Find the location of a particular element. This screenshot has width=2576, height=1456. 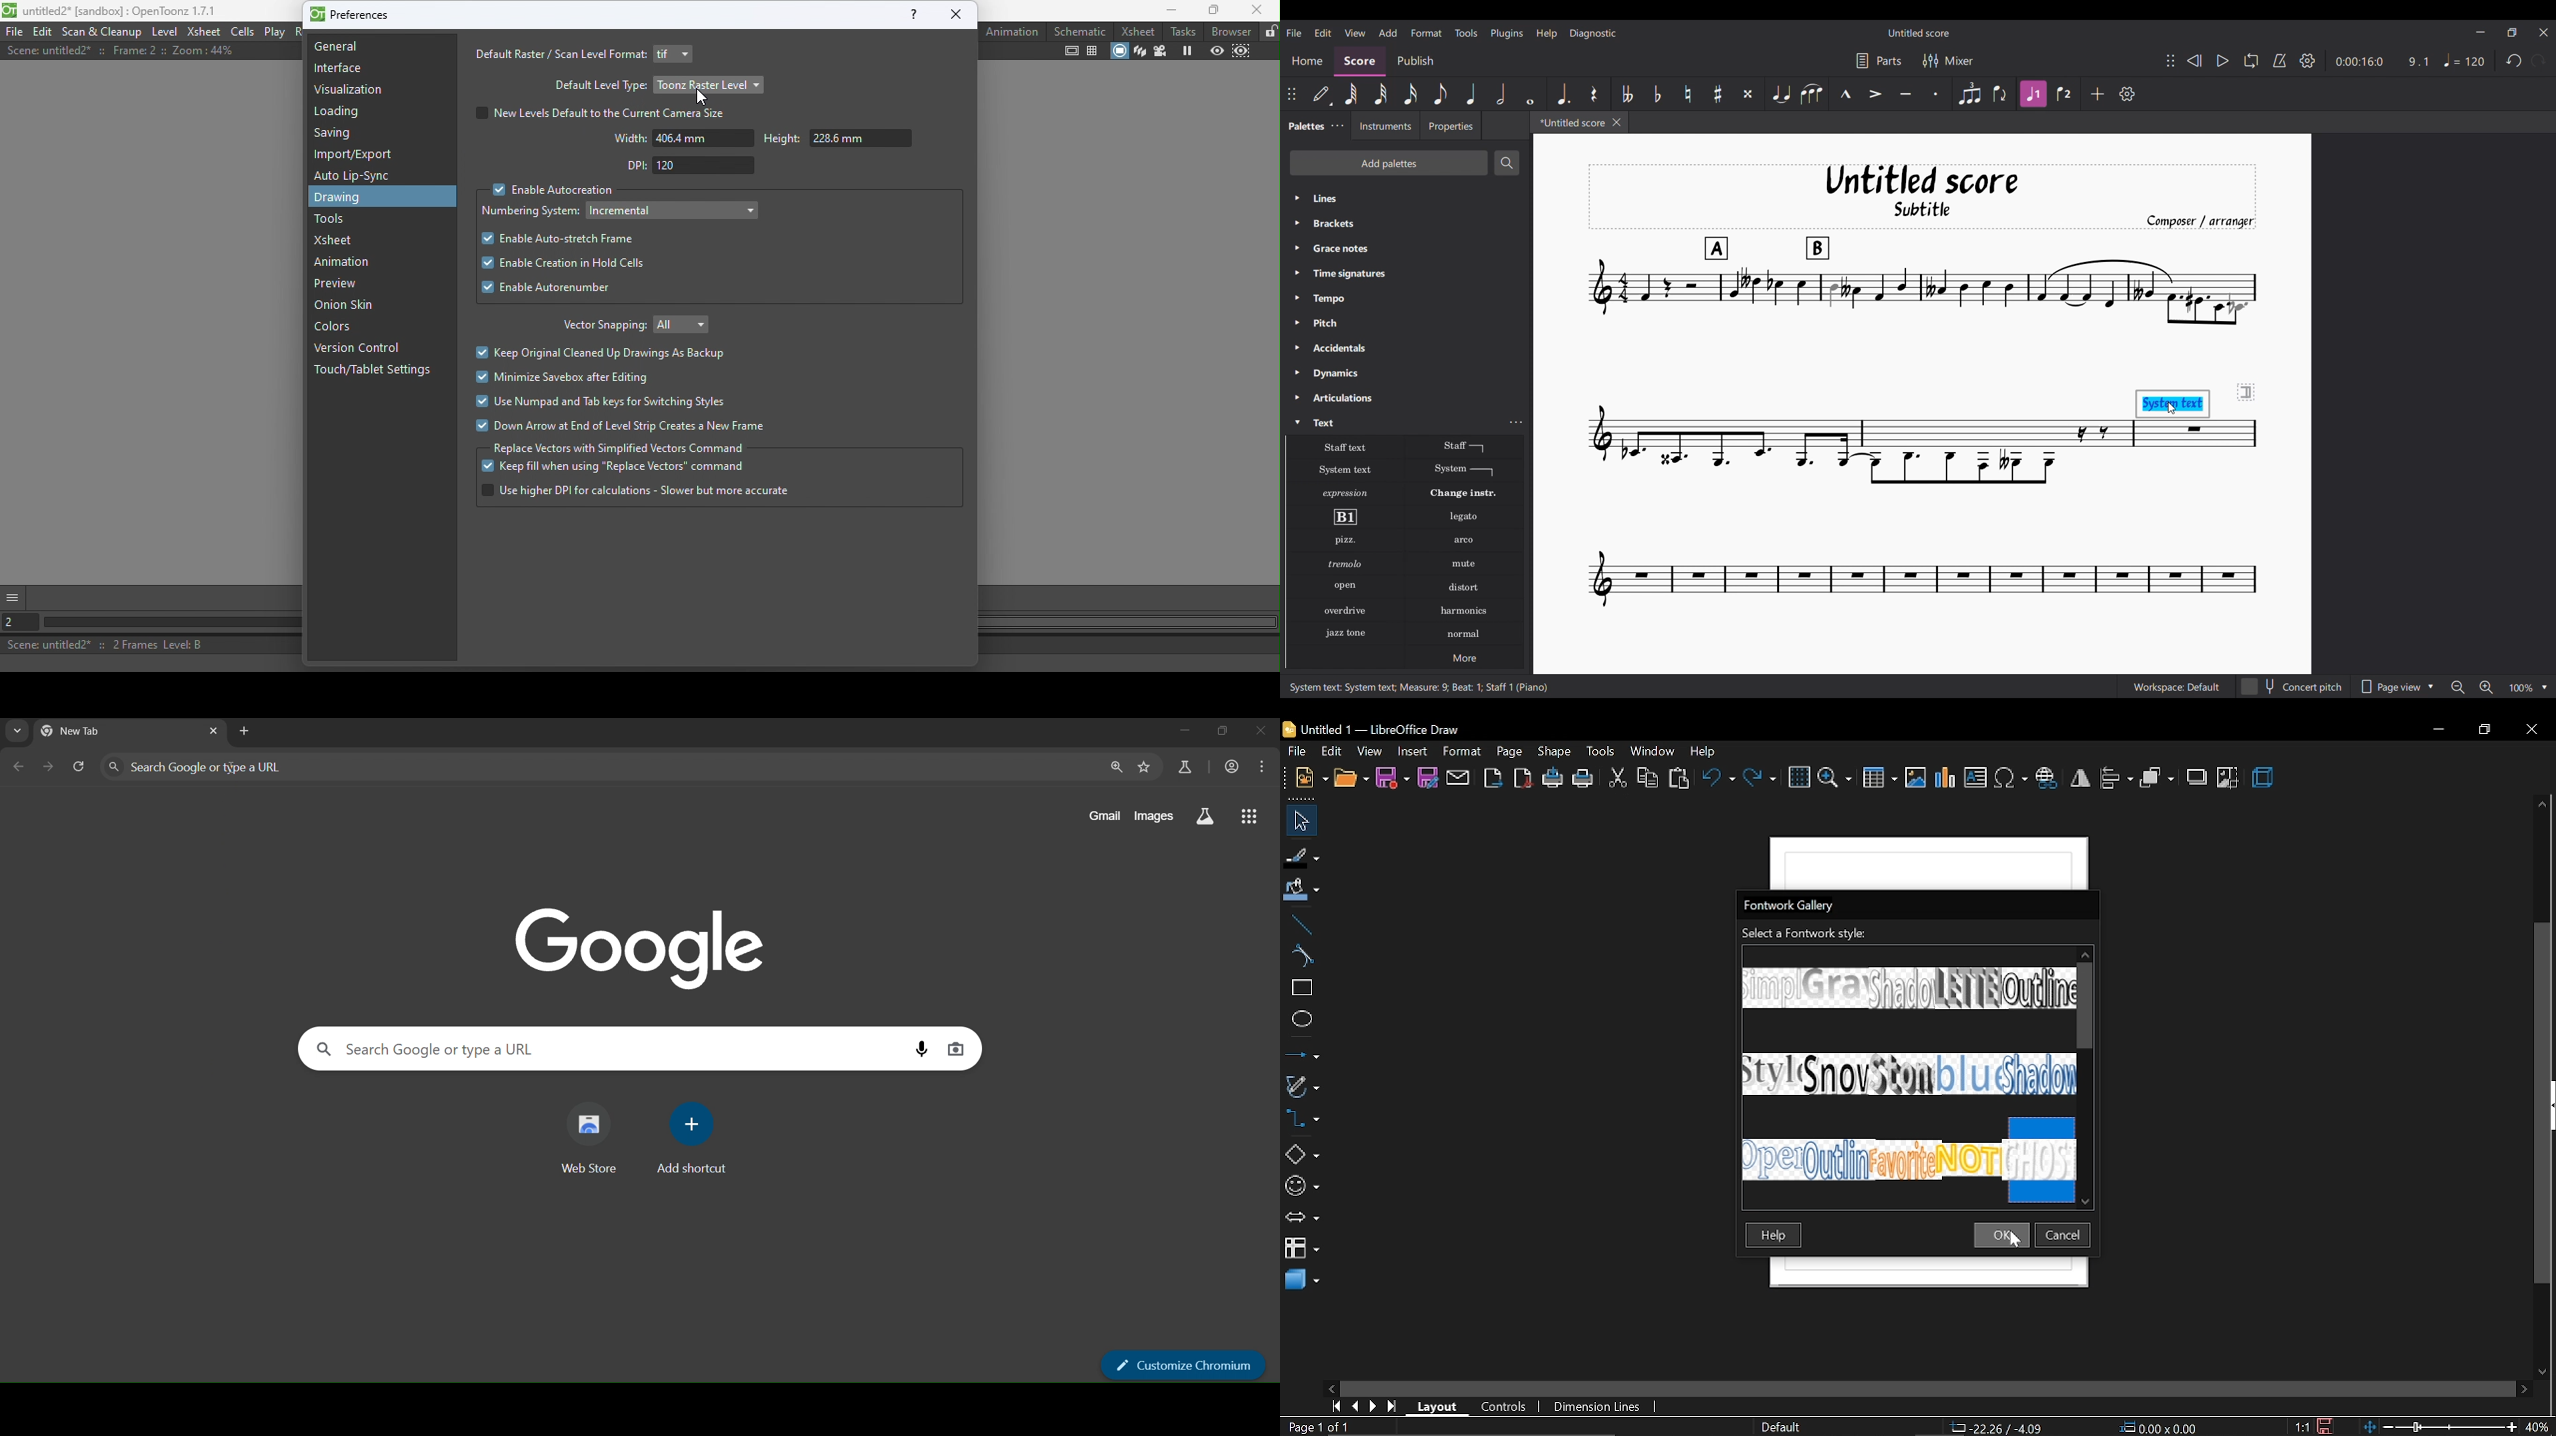

symbol shapes is located at coordinates (1302, 1188).